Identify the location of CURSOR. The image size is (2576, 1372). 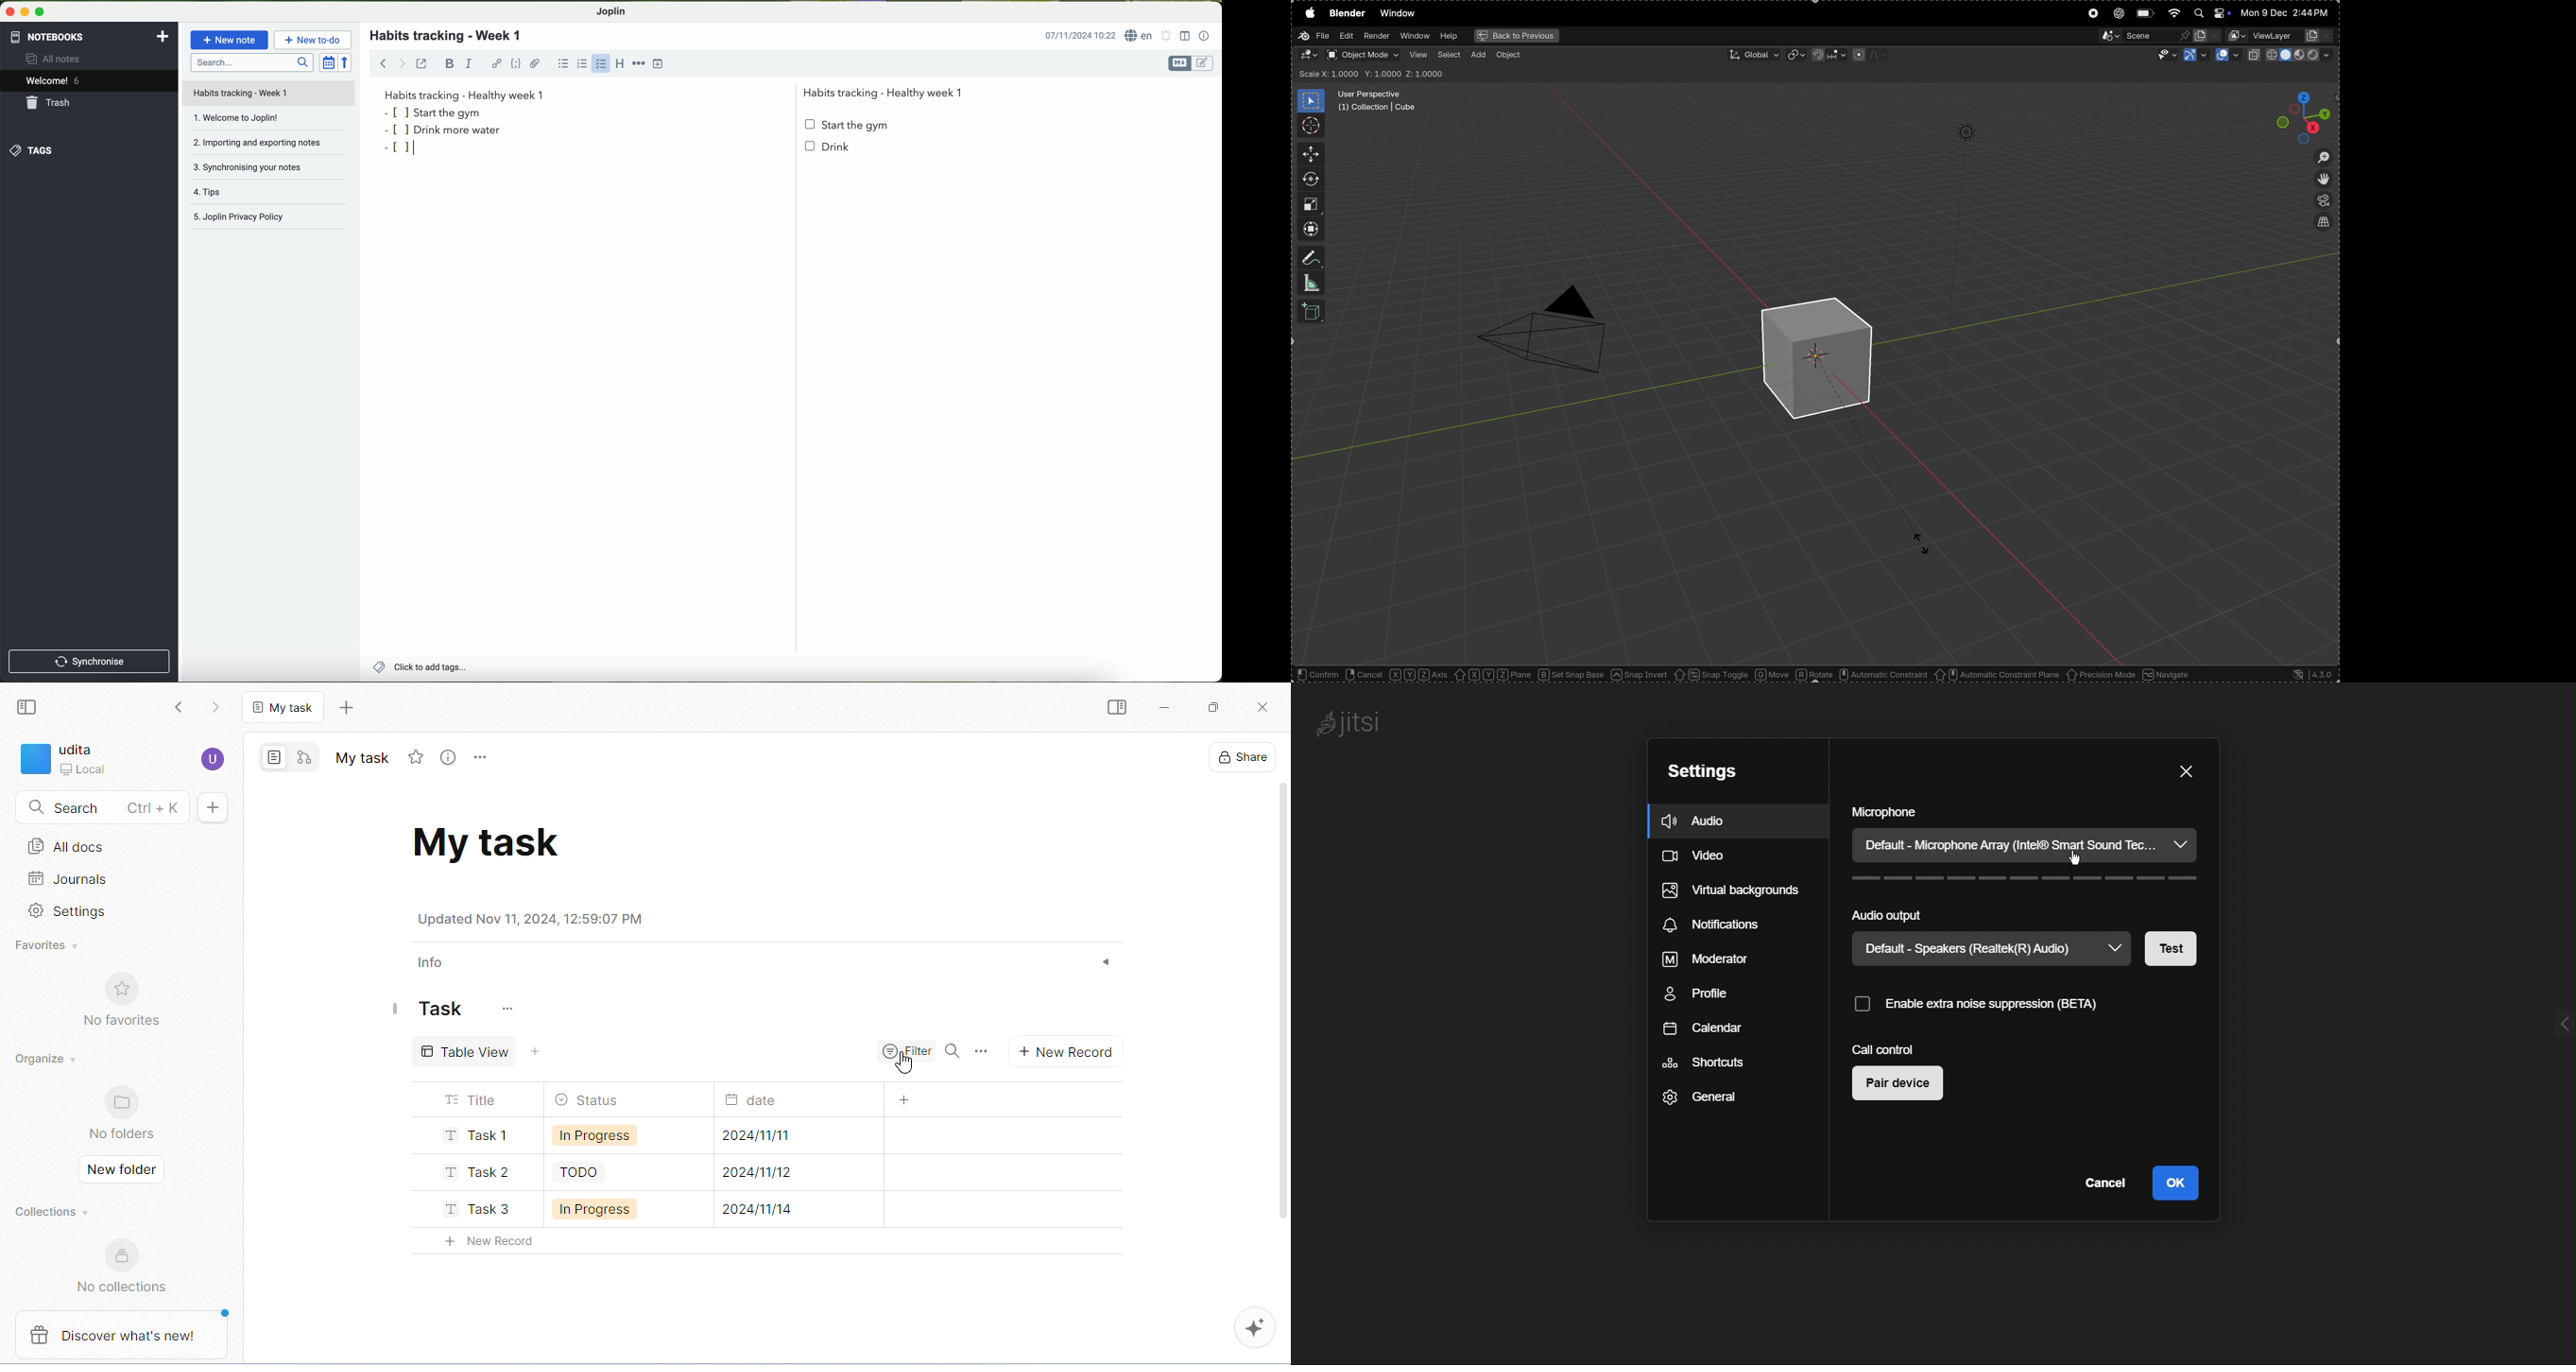
(1930, 550).